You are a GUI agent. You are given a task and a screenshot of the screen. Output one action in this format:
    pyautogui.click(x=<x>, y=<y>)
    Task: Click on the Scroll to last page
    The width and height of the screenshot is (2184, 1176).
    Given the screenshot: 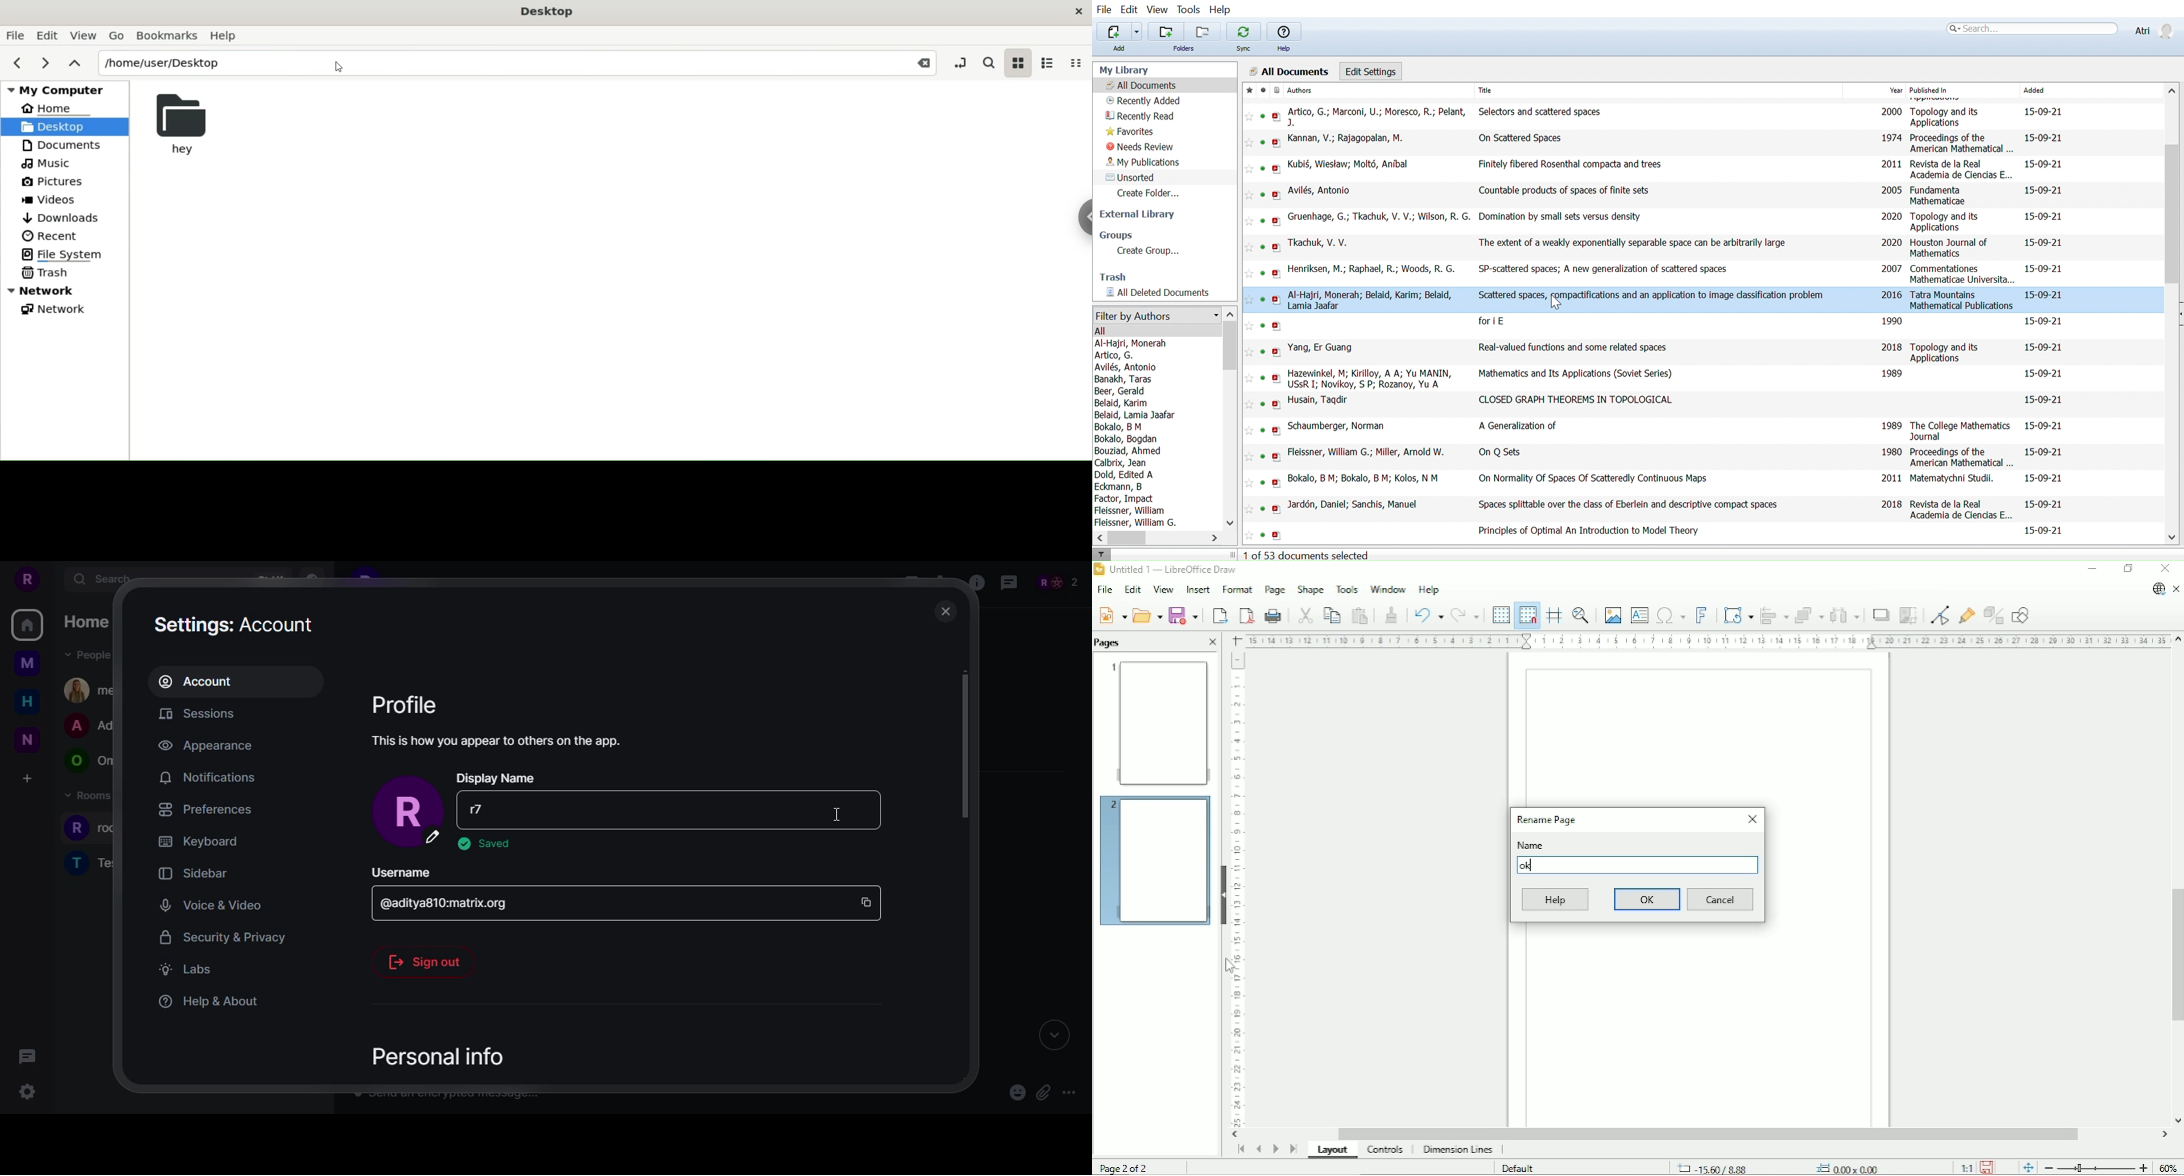 What is the action you would take?
    pyautogui.click(x=1294, y=1148)
    